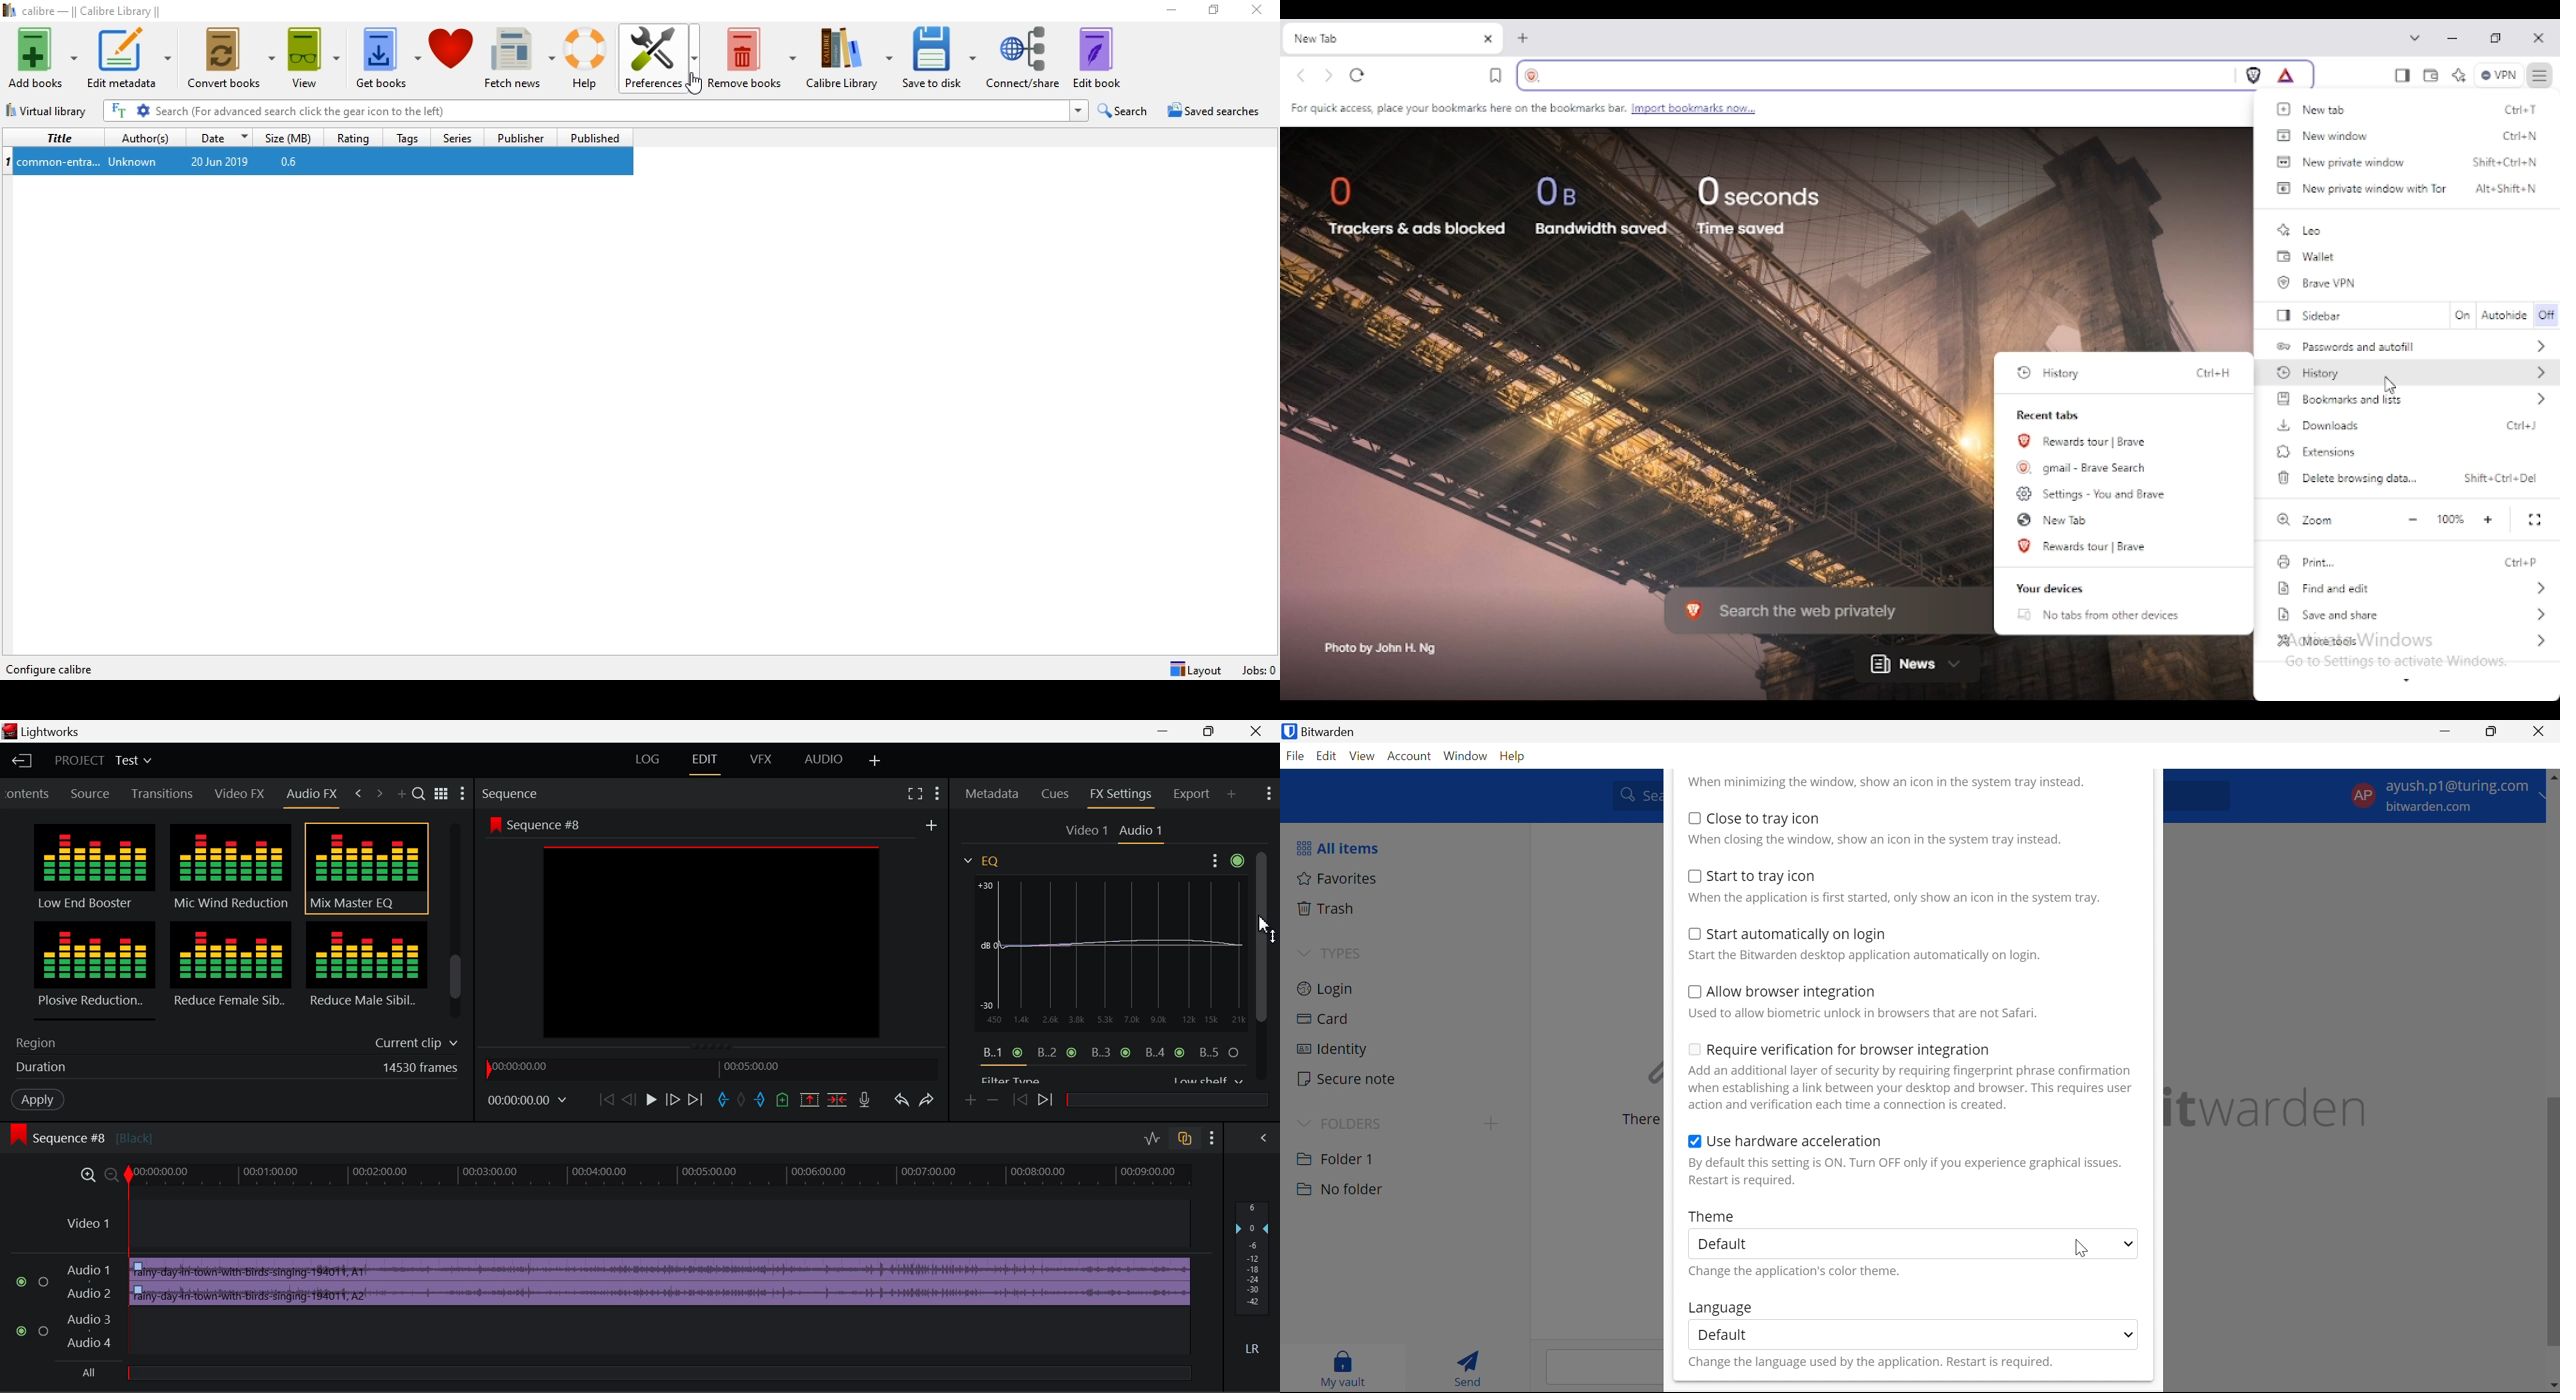 The width and height of the screenshot is (2576, 1400). Describe the element at coordinates (1633, 794) in the screenshot. I see `Search vault` at that location.